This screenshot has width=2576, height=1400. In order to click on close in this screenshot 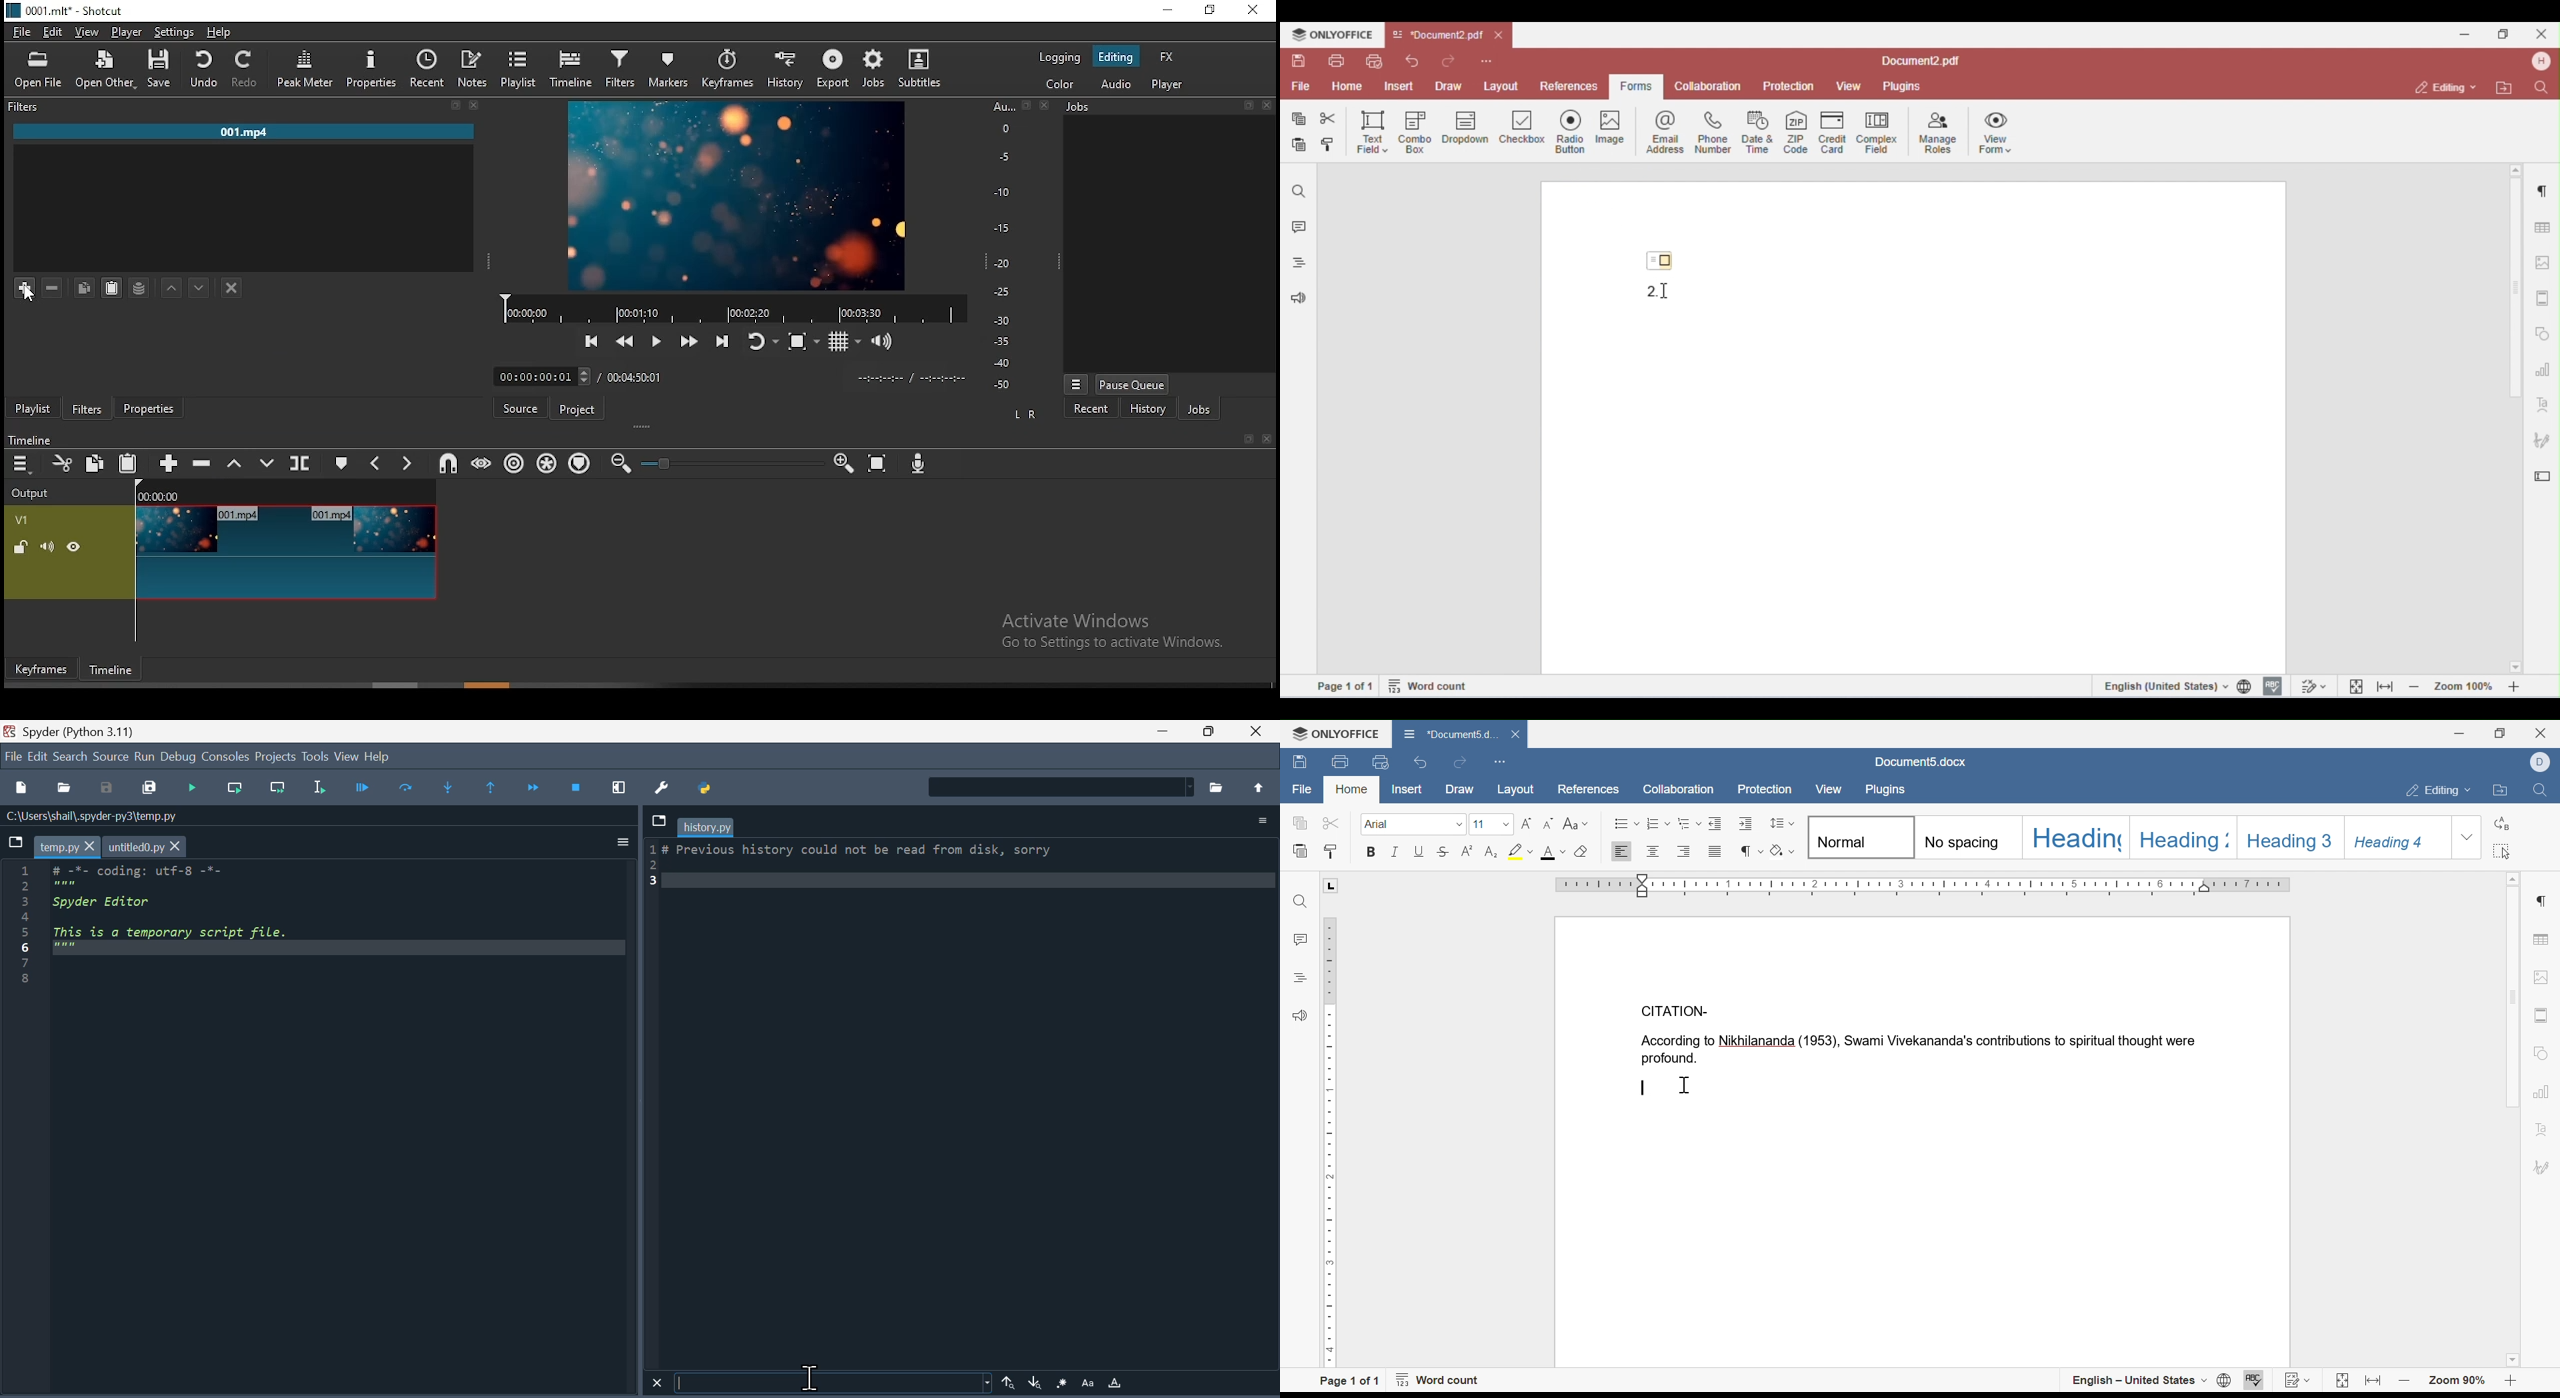, I will do `click(1515, 735)`.